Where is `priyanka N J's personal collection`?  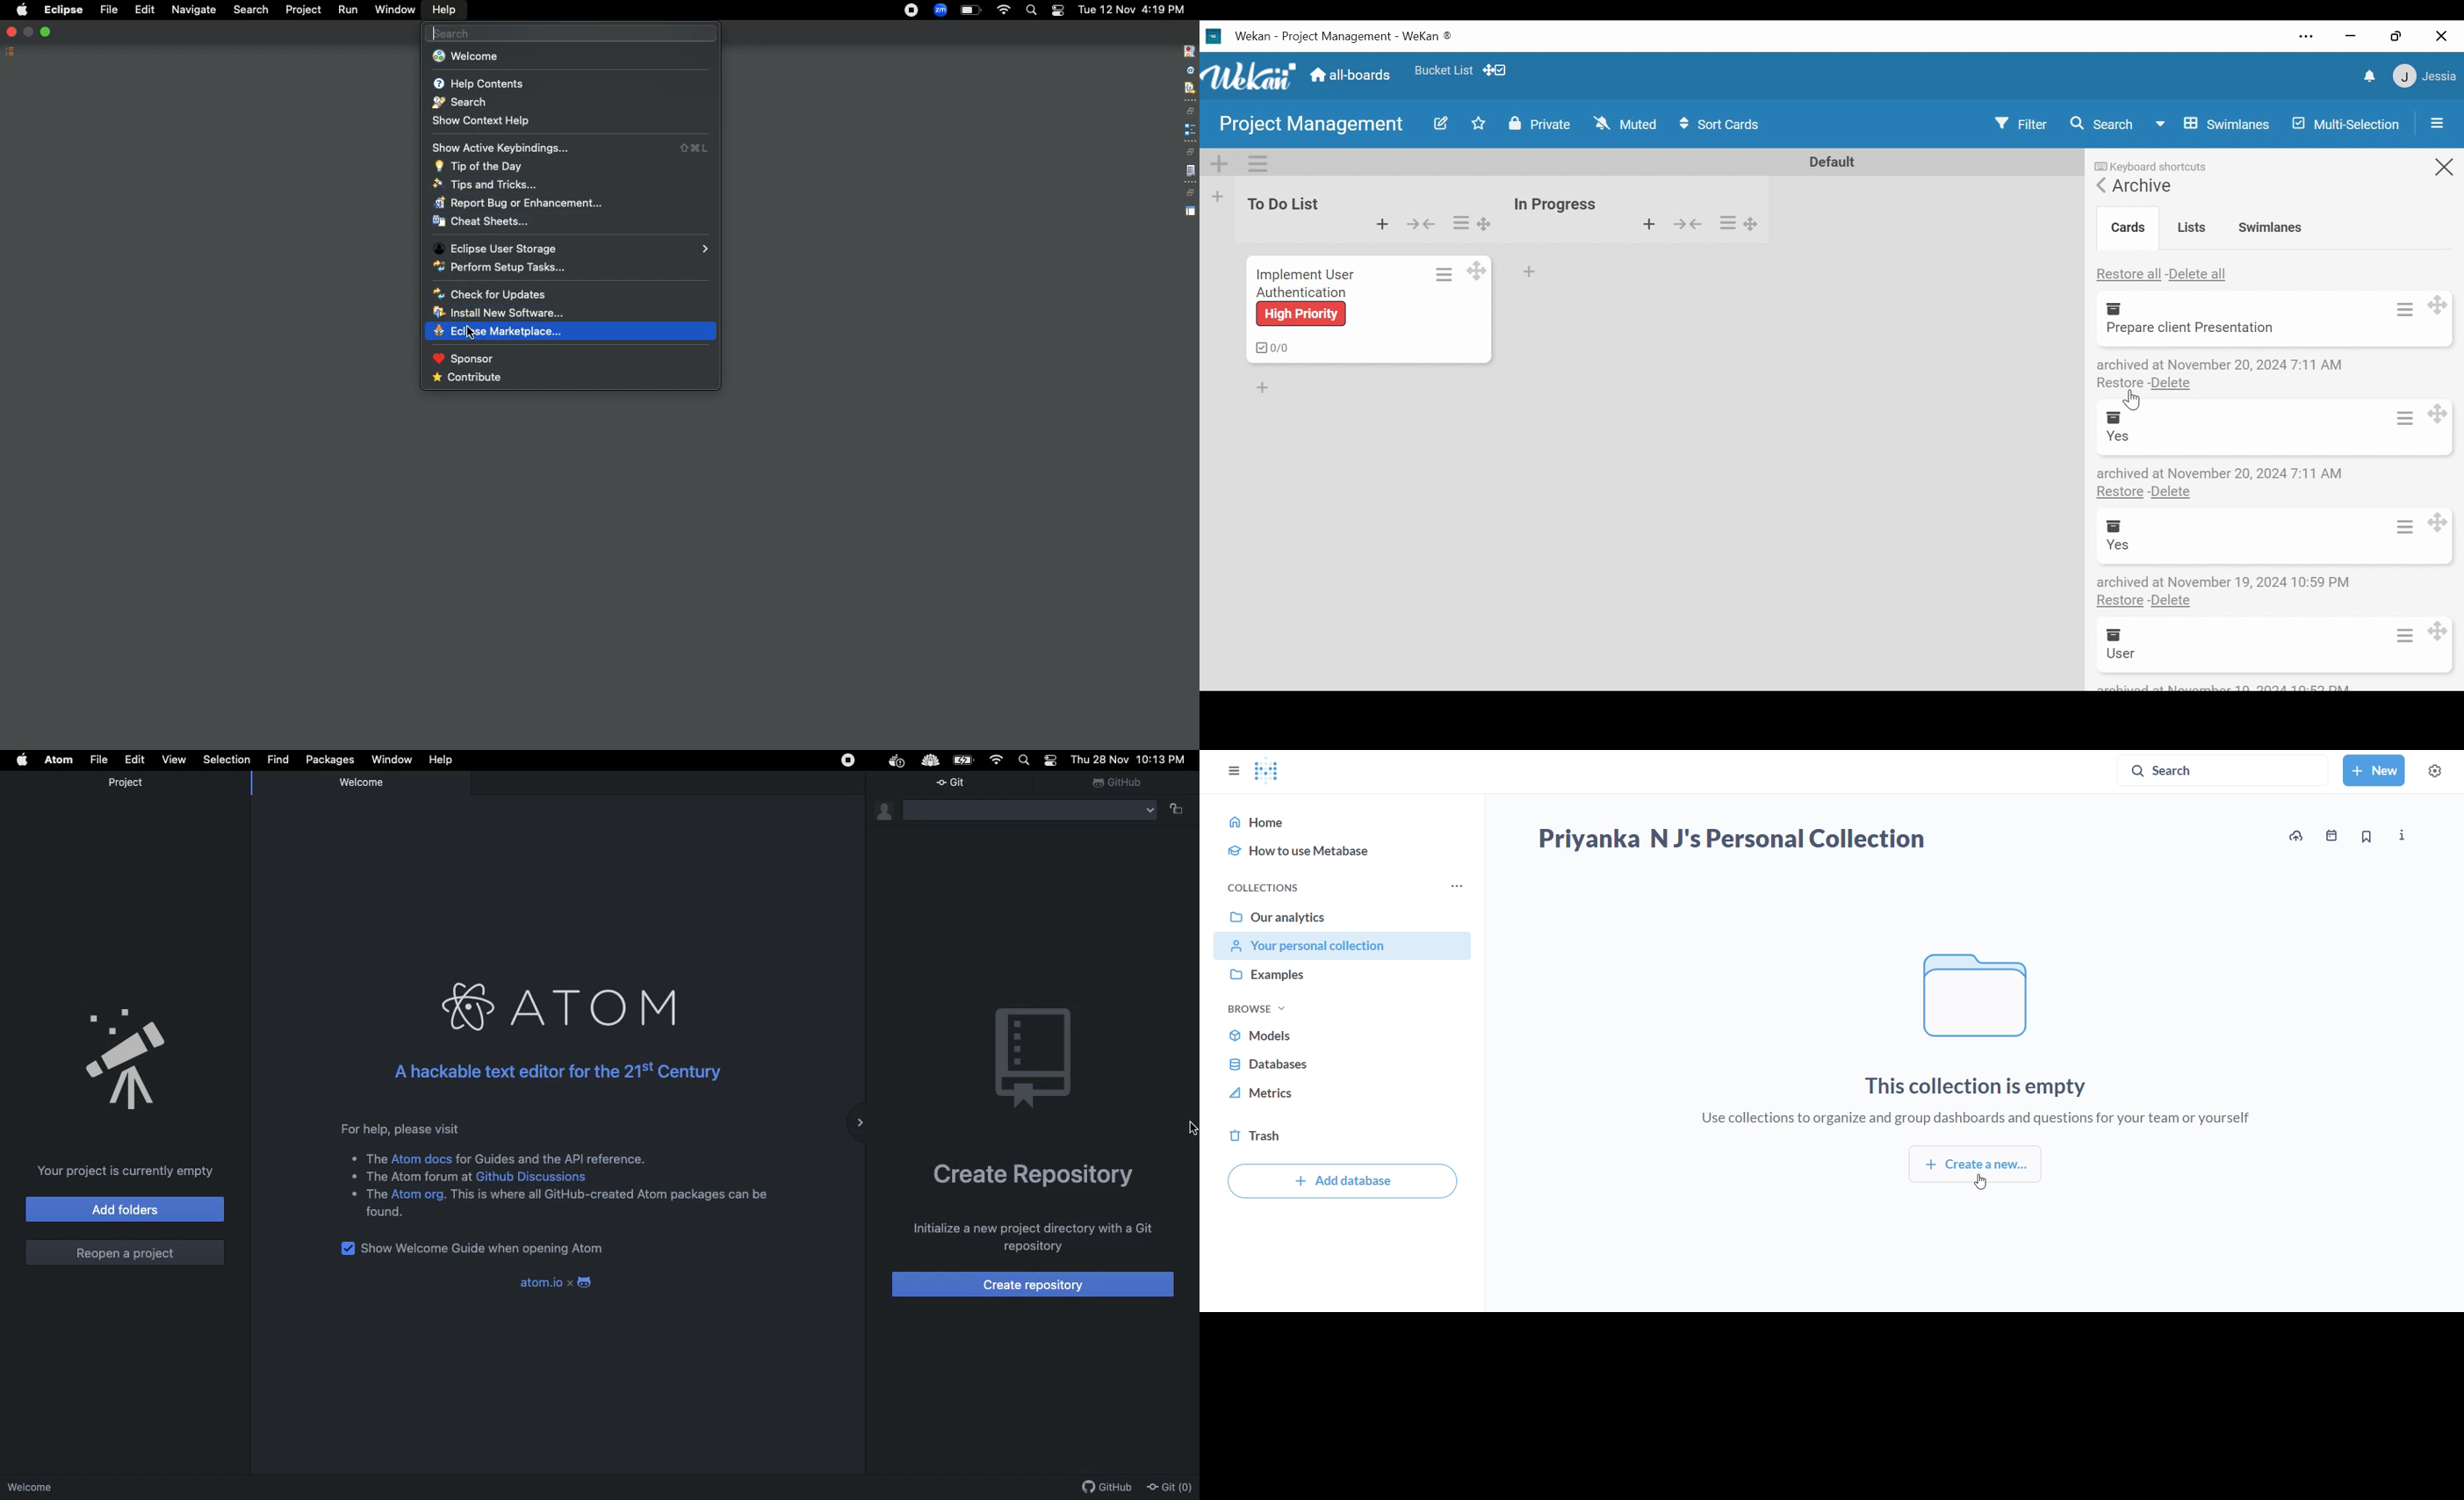 priyanka N J's personal collection is located at coordinates (1730, 840).